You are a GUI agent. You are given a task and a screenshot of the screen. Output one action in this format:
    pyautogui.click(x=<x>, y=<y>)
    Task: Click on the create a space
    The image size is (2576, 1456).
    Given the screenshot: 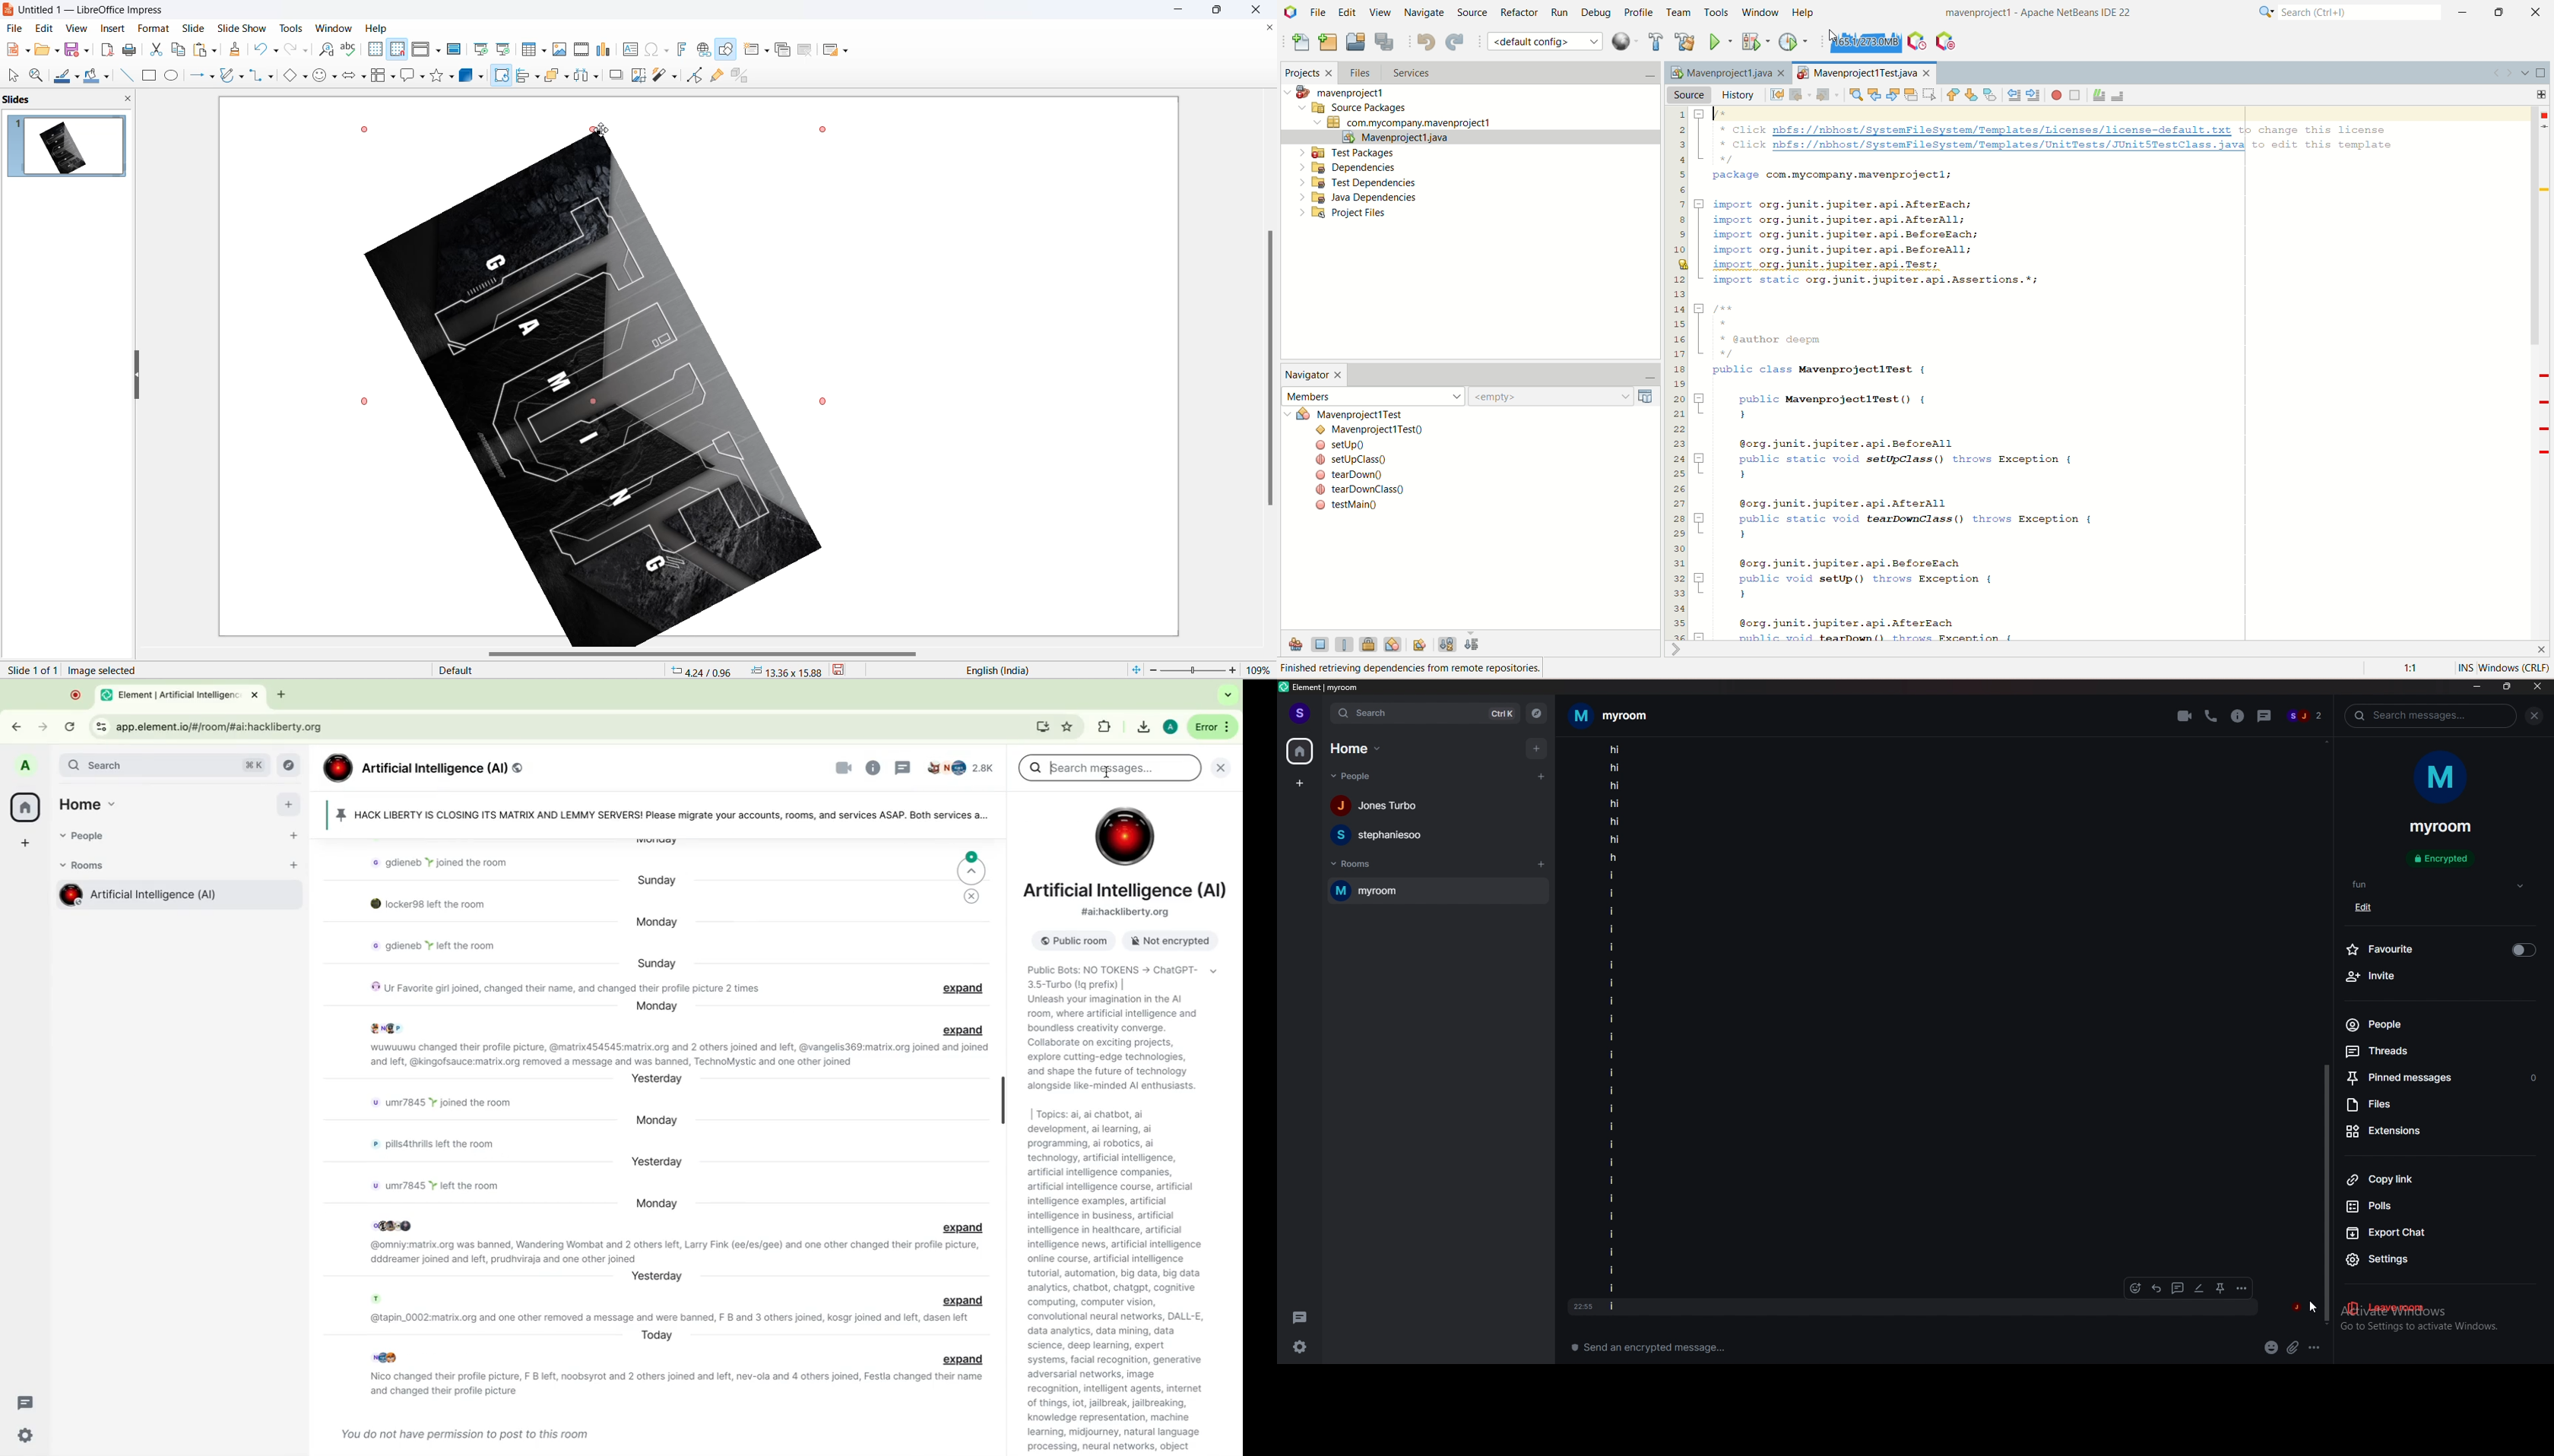 What is the action you would take?
    pyautogui.click(x=26, y=844)
    